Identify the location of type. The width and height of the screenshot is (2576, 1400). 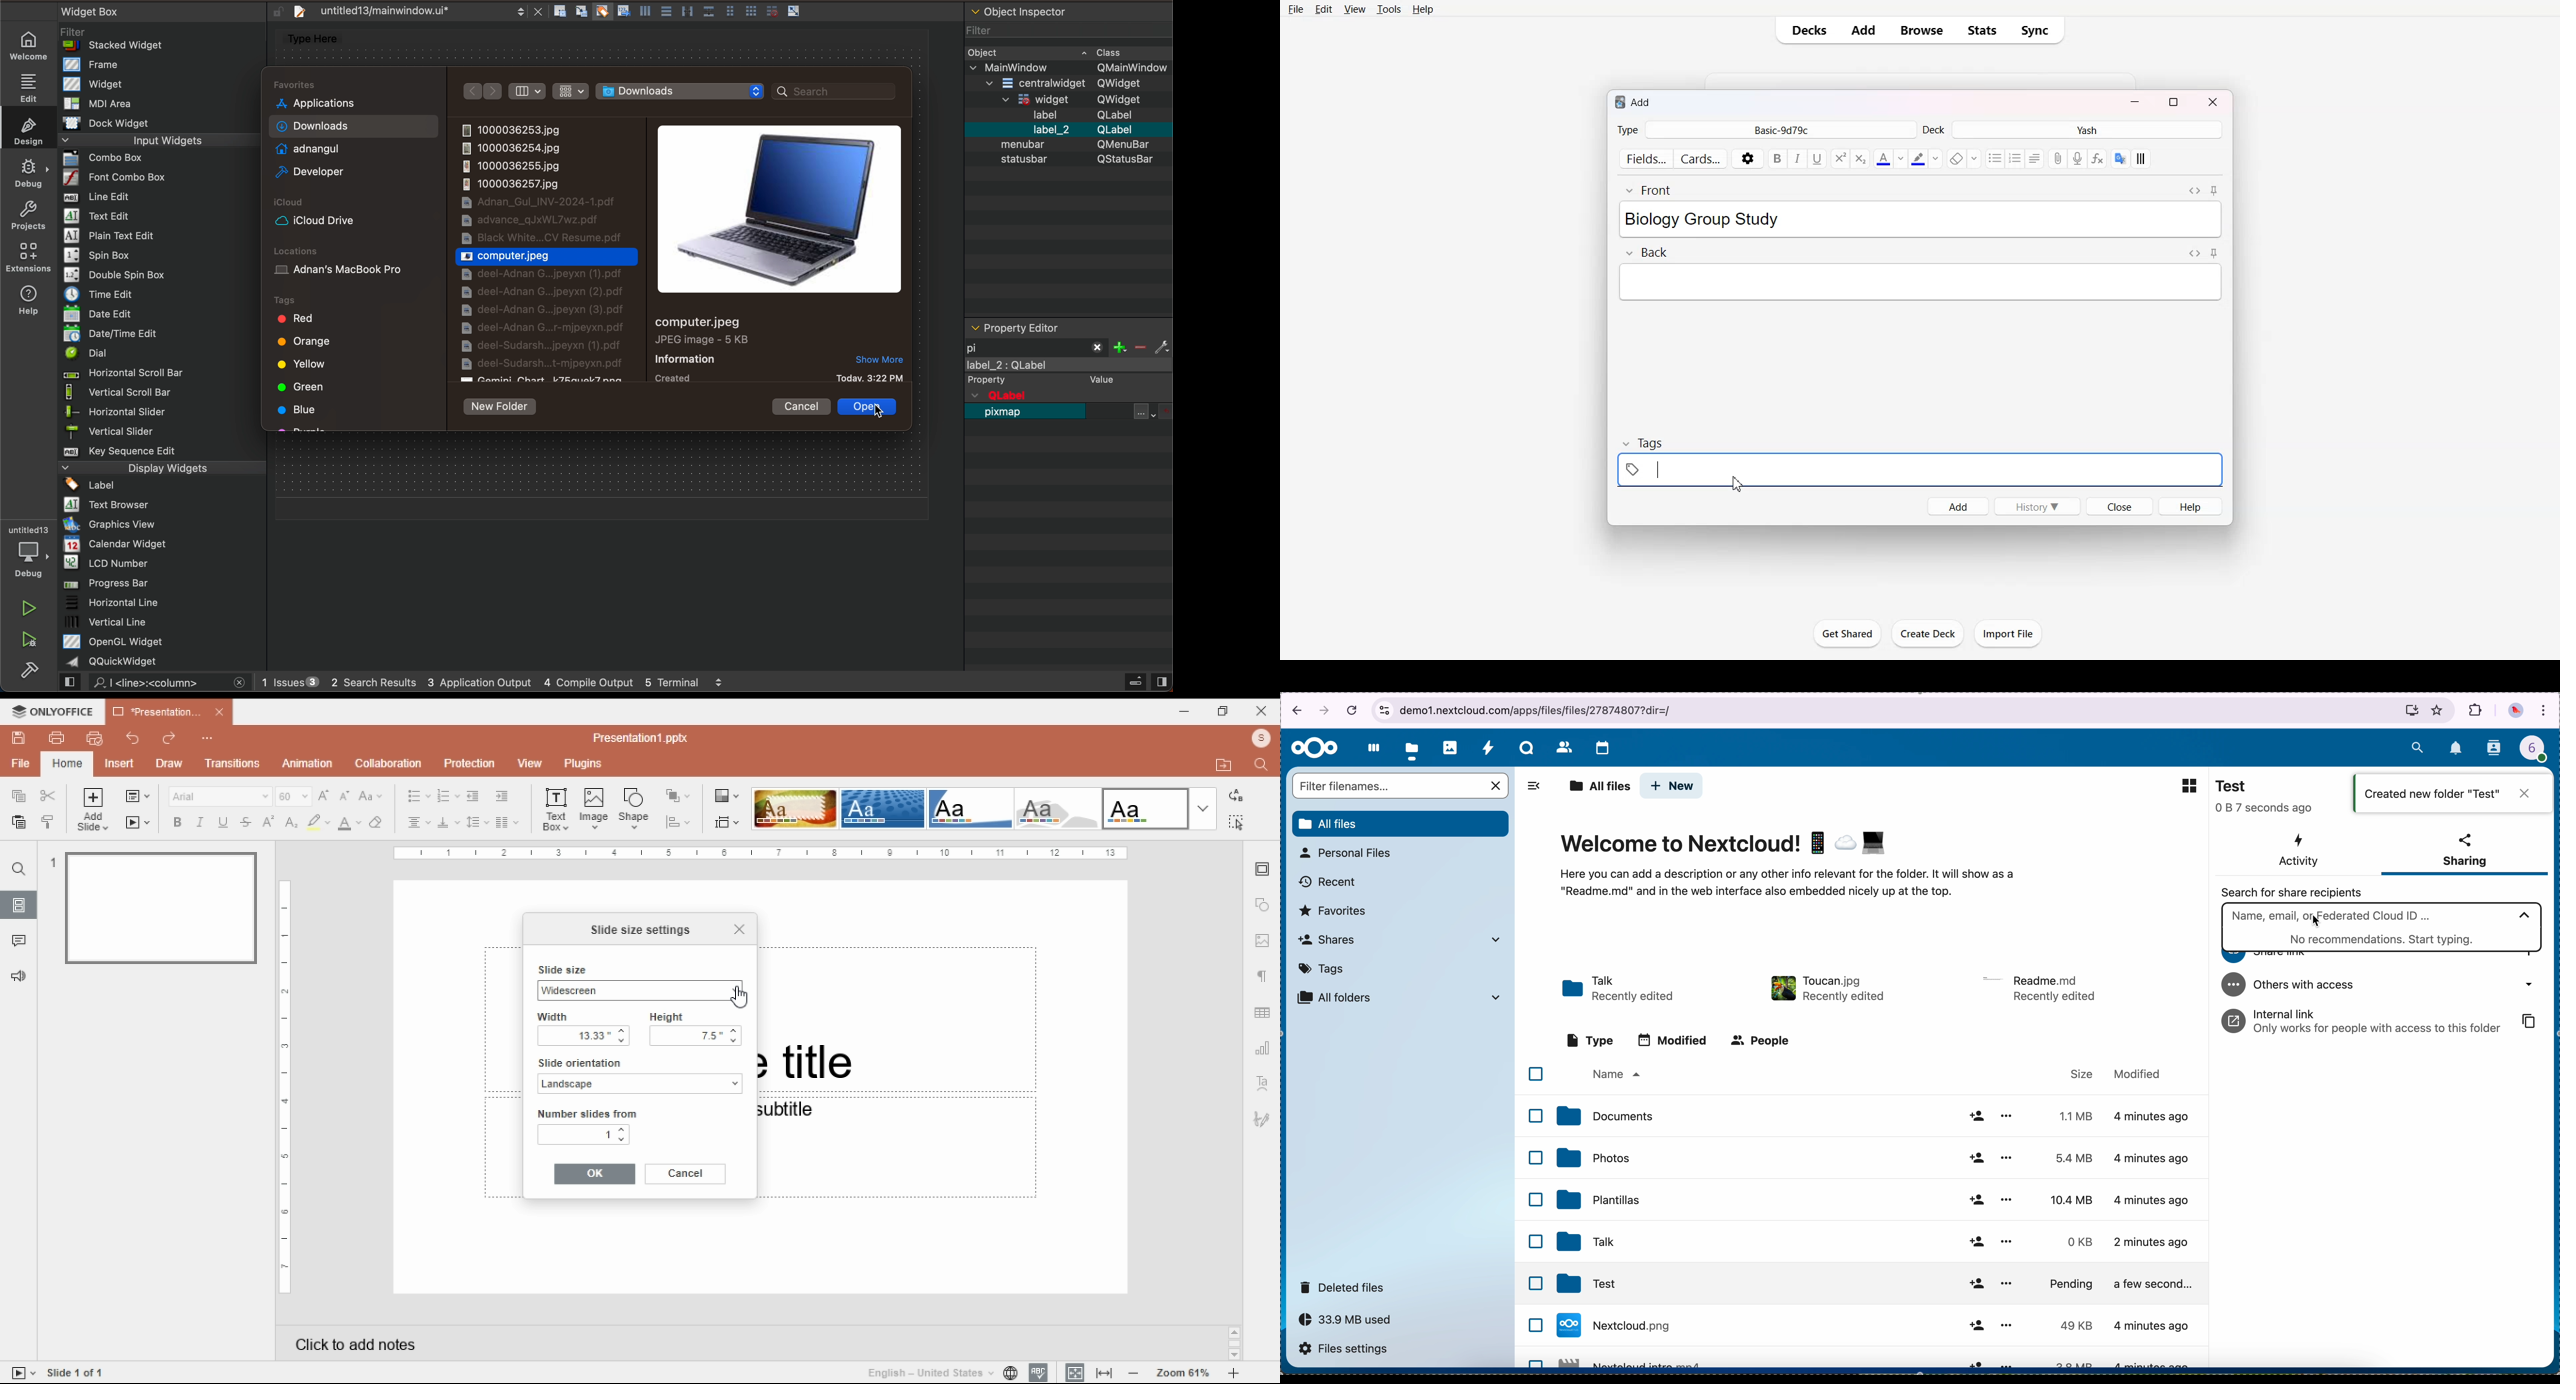
(1590, 1040).